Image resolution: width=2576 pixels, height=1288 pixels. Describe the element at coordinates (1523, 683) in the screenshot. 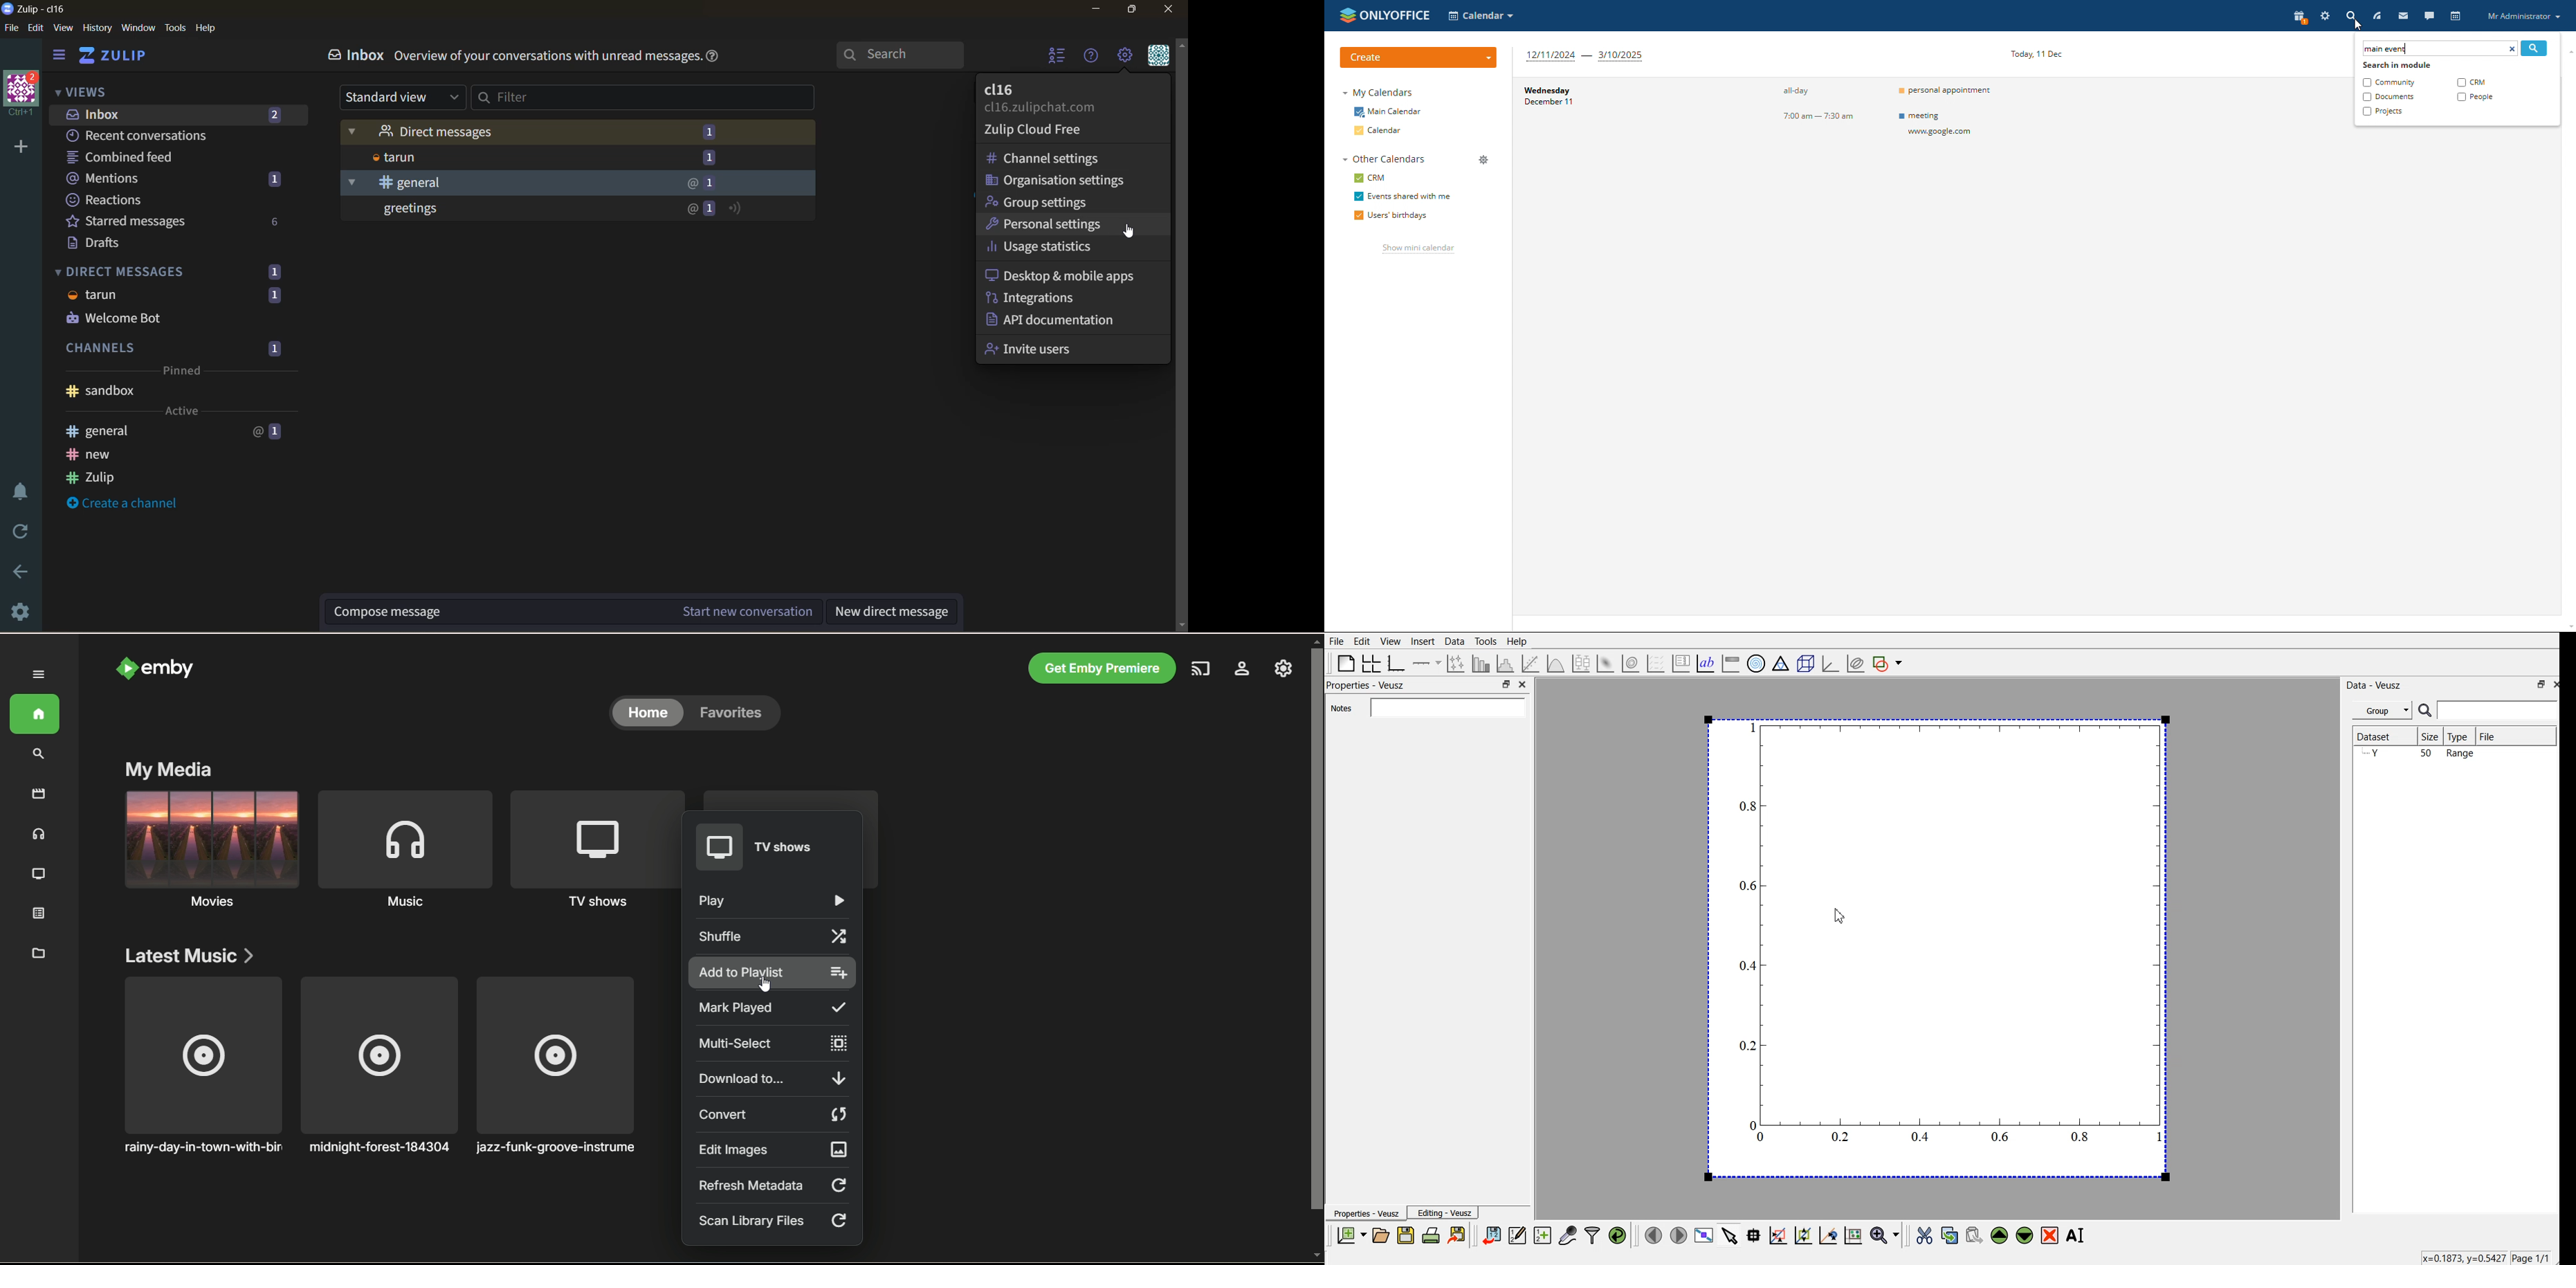

I see `close` at that location.